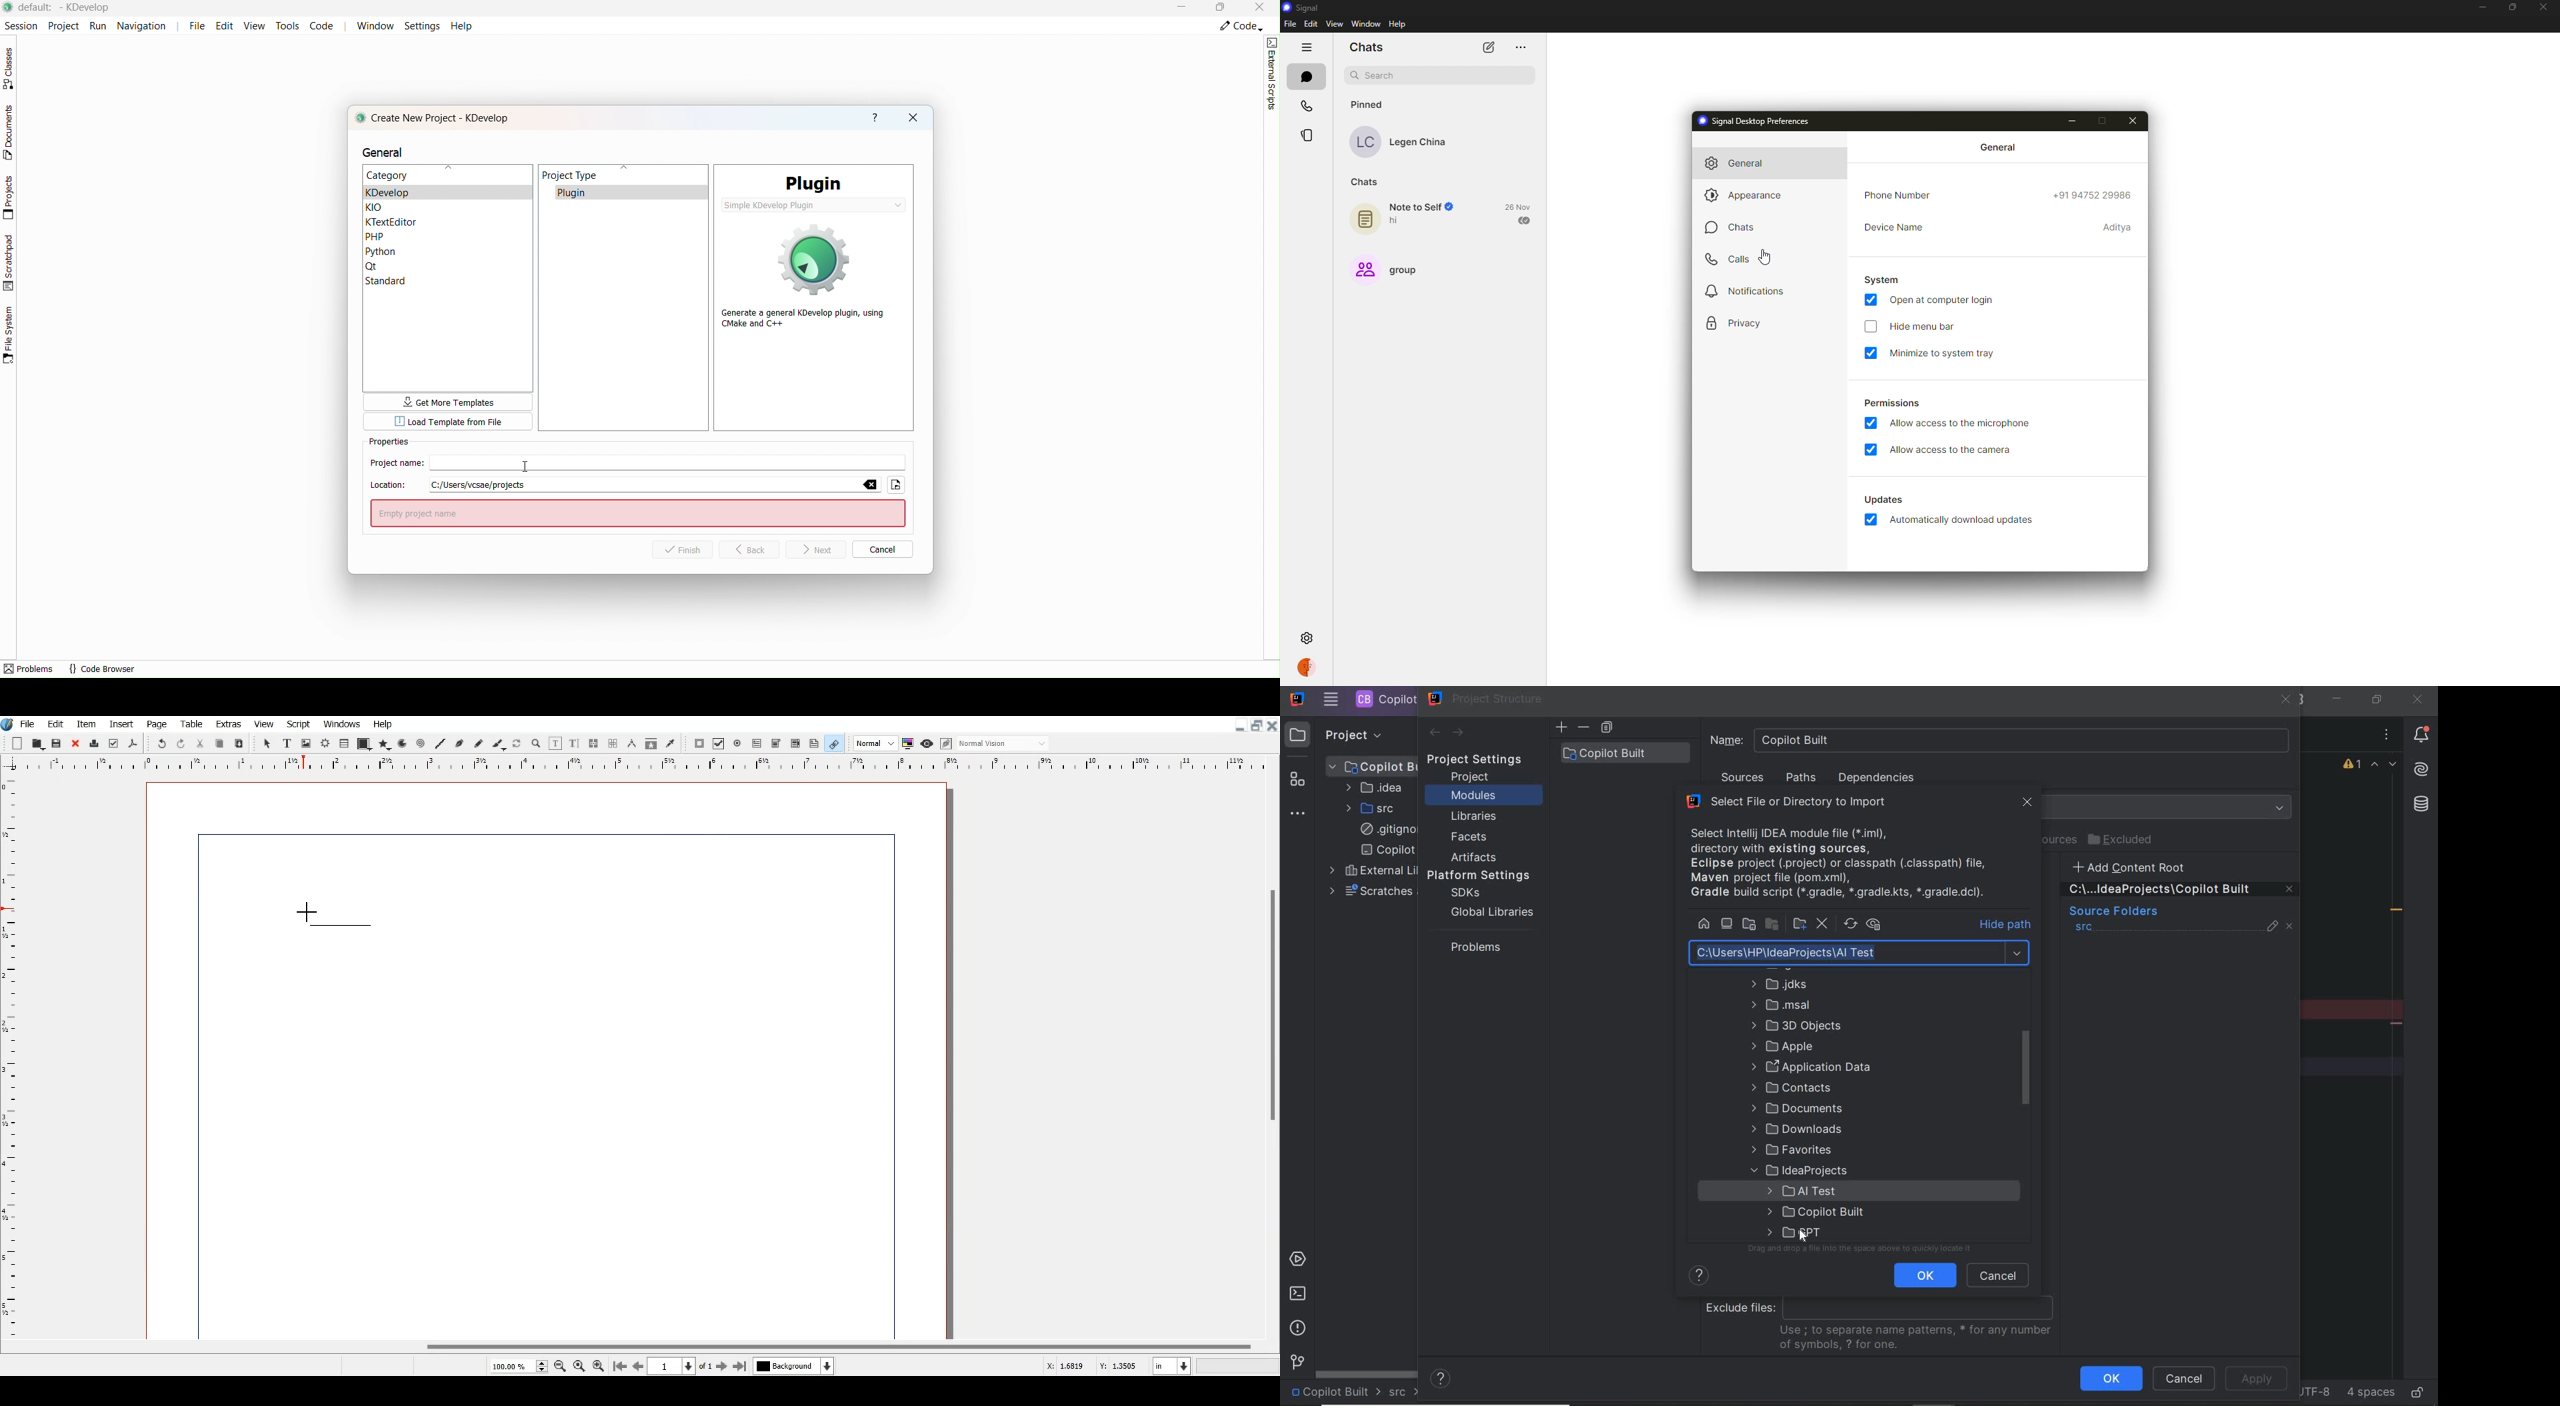 The width and height of the screenshot is (2576, 1428). I want to click on File, so click(197, 26).